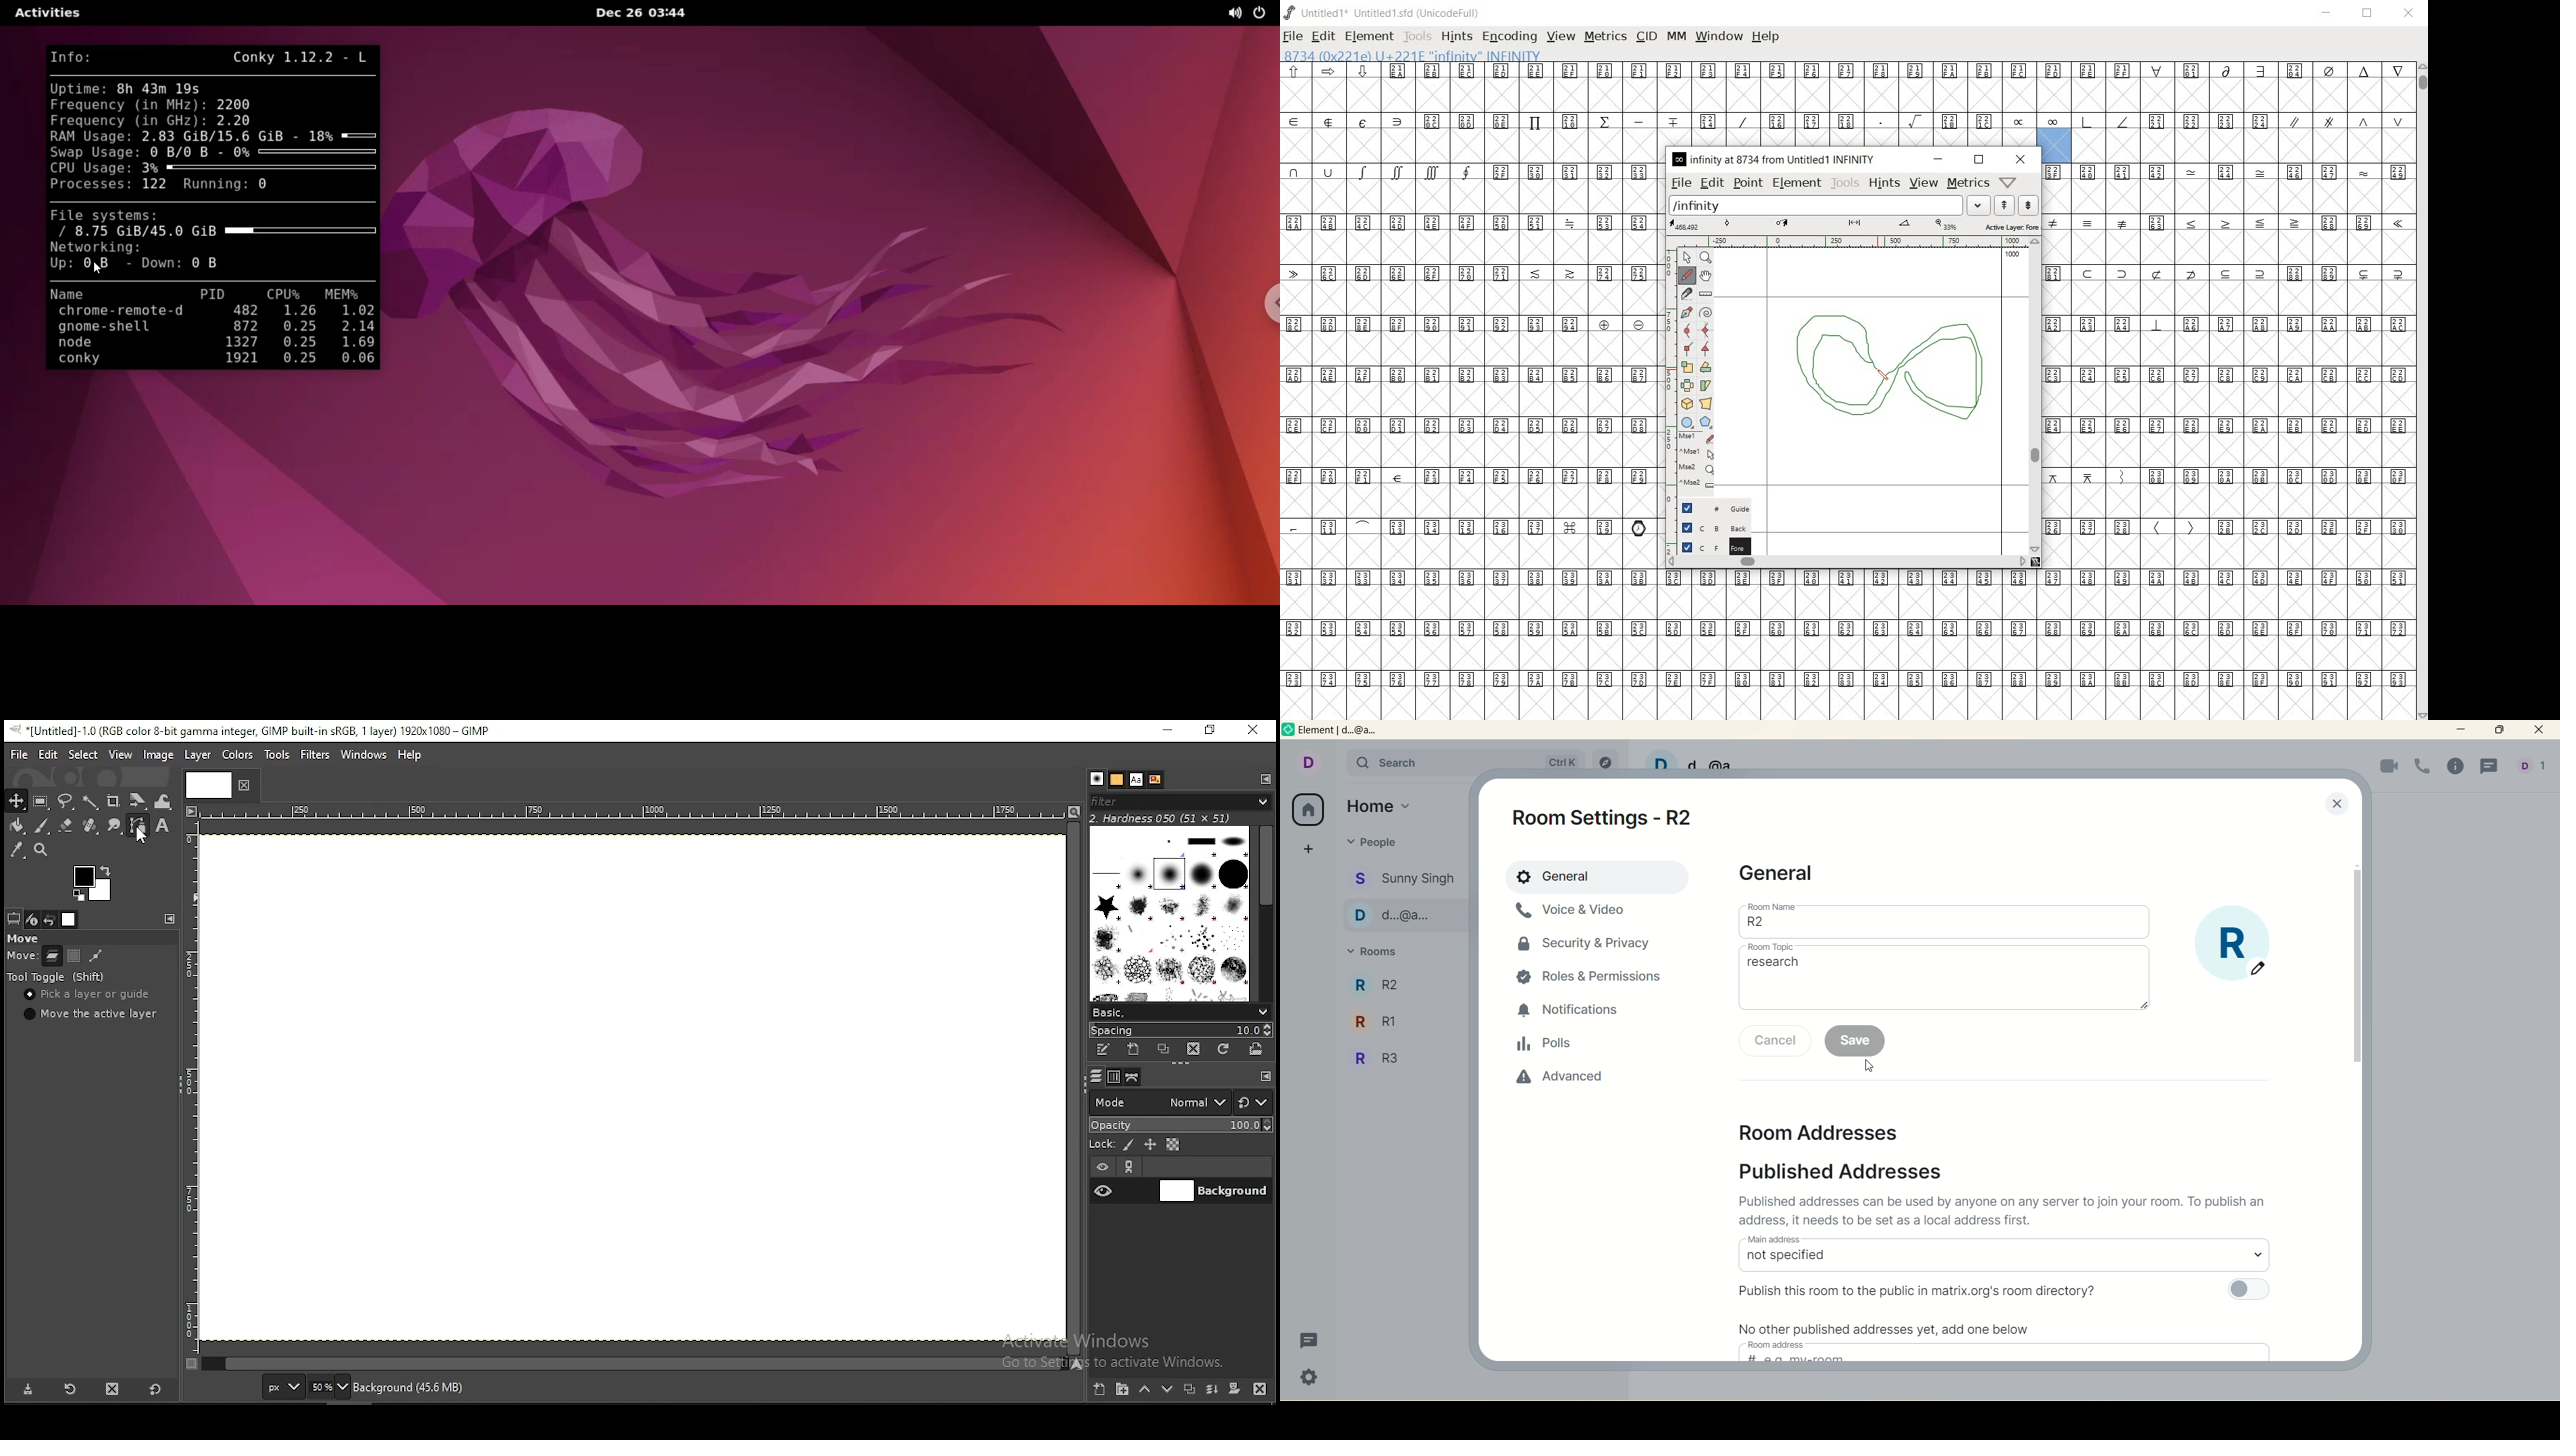  I want to click on Unicode code points, so click(2350, 223).